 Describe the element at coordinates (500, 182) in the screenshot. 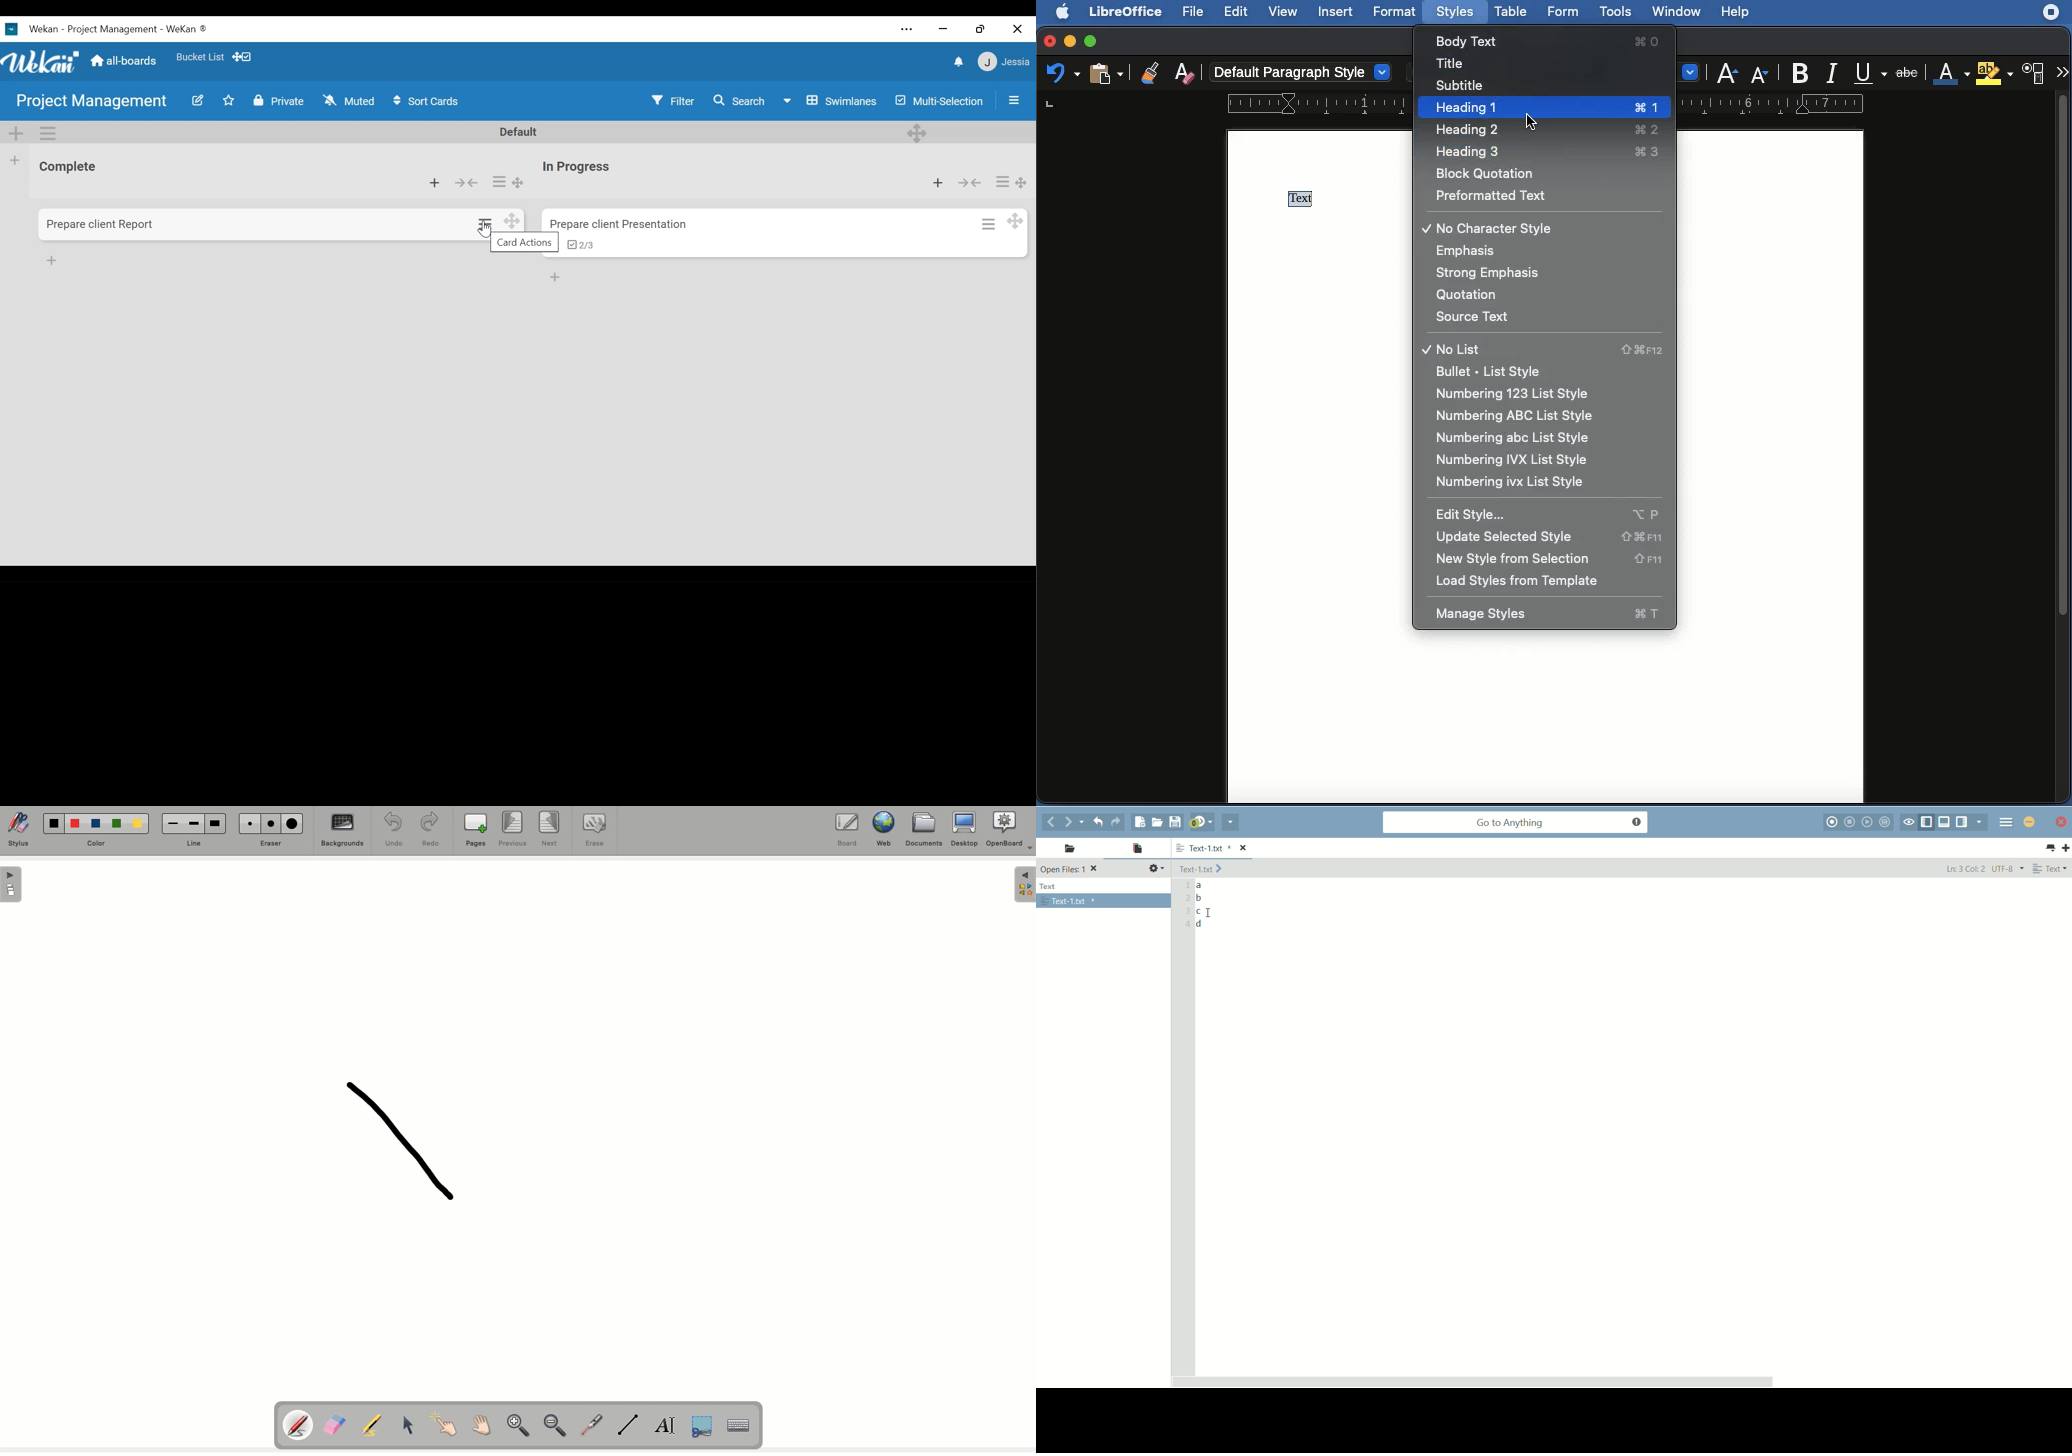

I see `Card actions` at that location.